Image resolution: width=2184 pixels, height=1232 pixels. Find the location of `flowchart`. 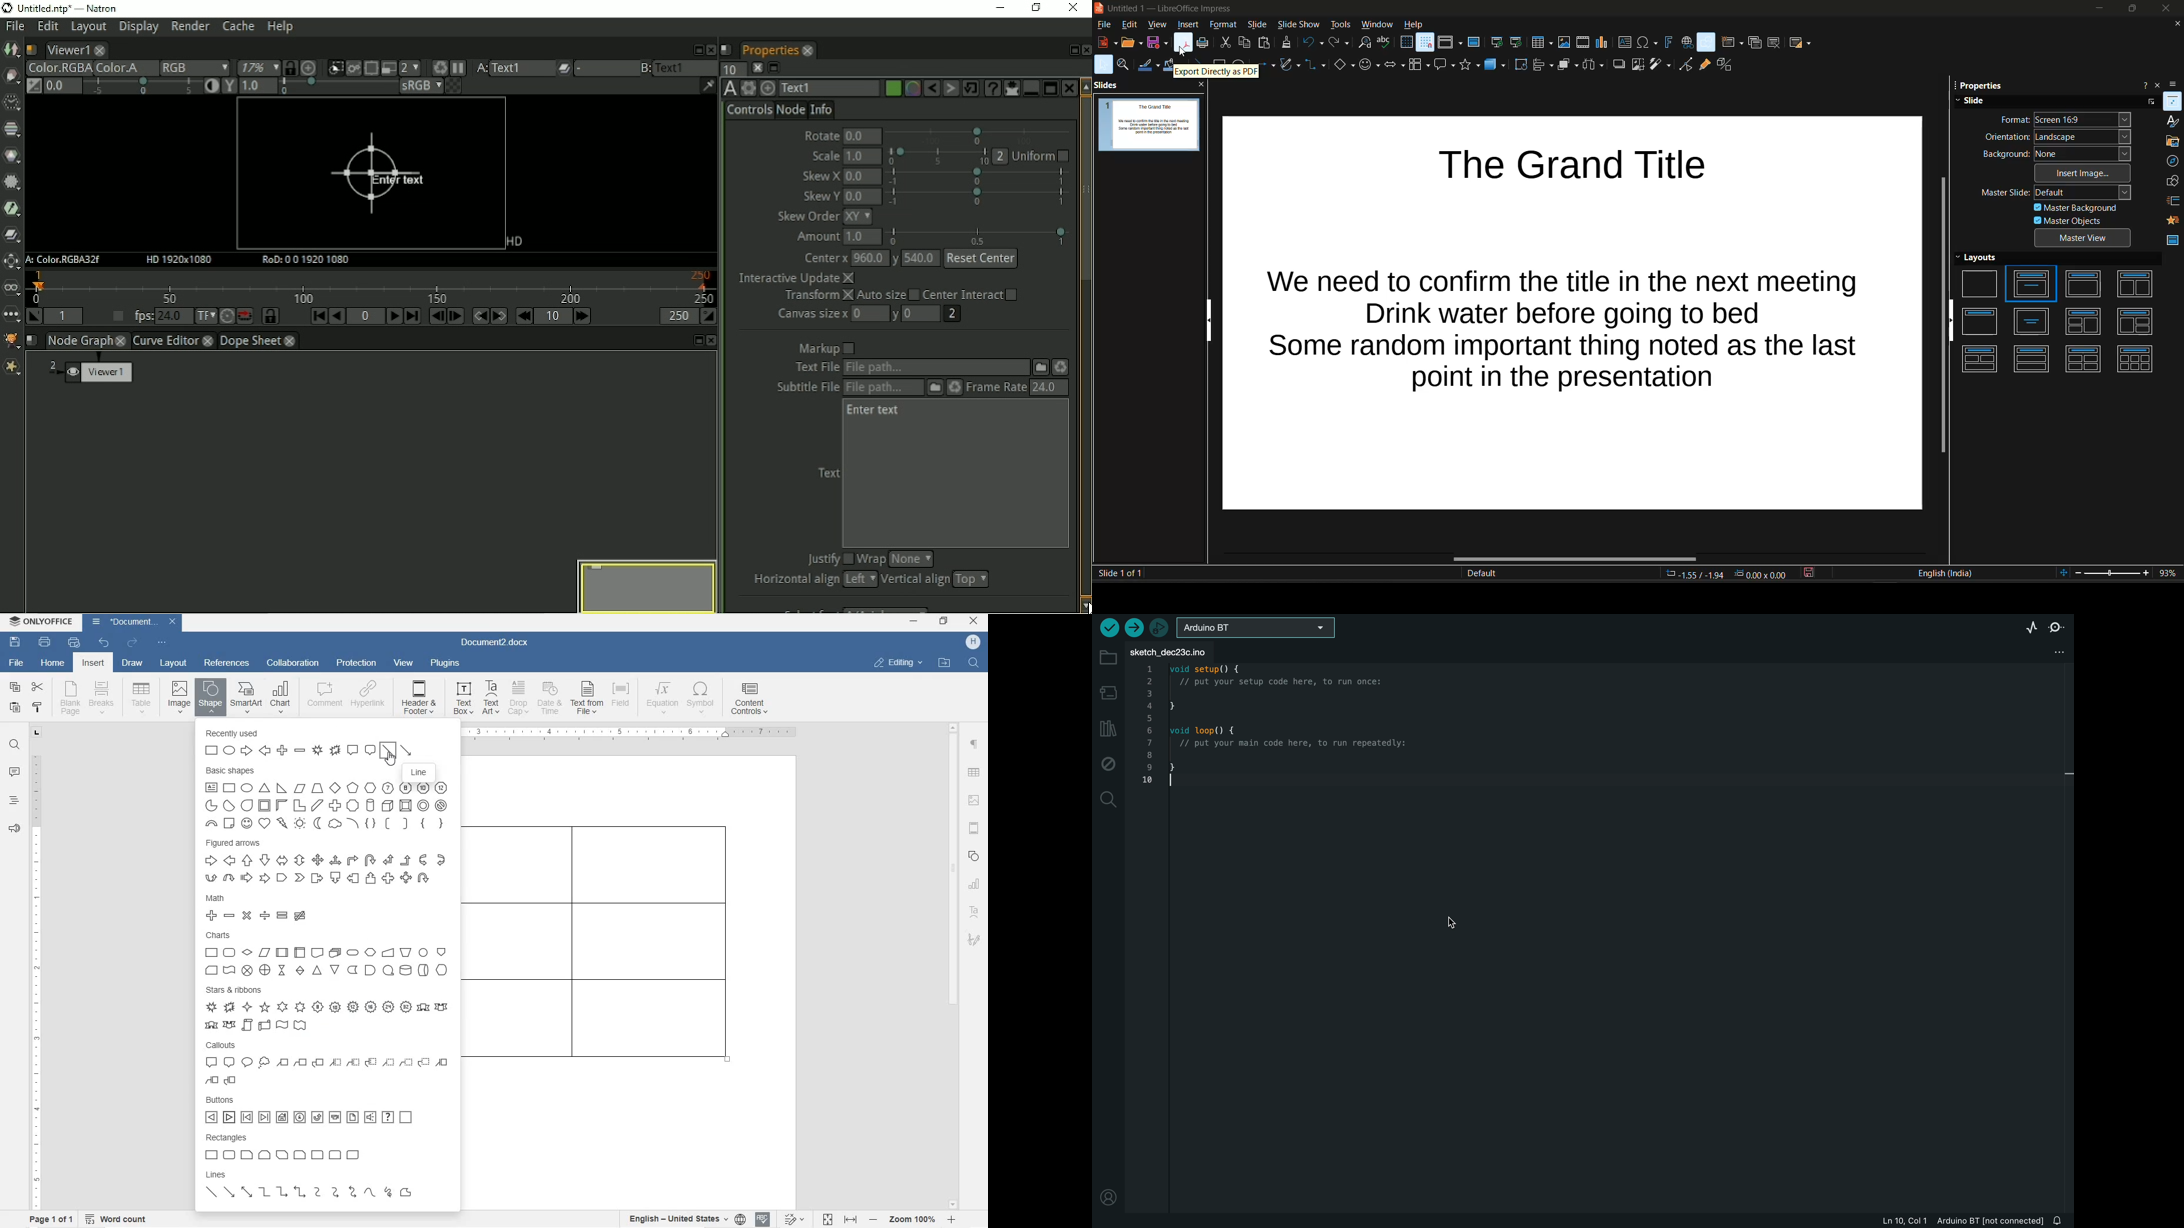

flowchart is located at coordinates (1418, 67).